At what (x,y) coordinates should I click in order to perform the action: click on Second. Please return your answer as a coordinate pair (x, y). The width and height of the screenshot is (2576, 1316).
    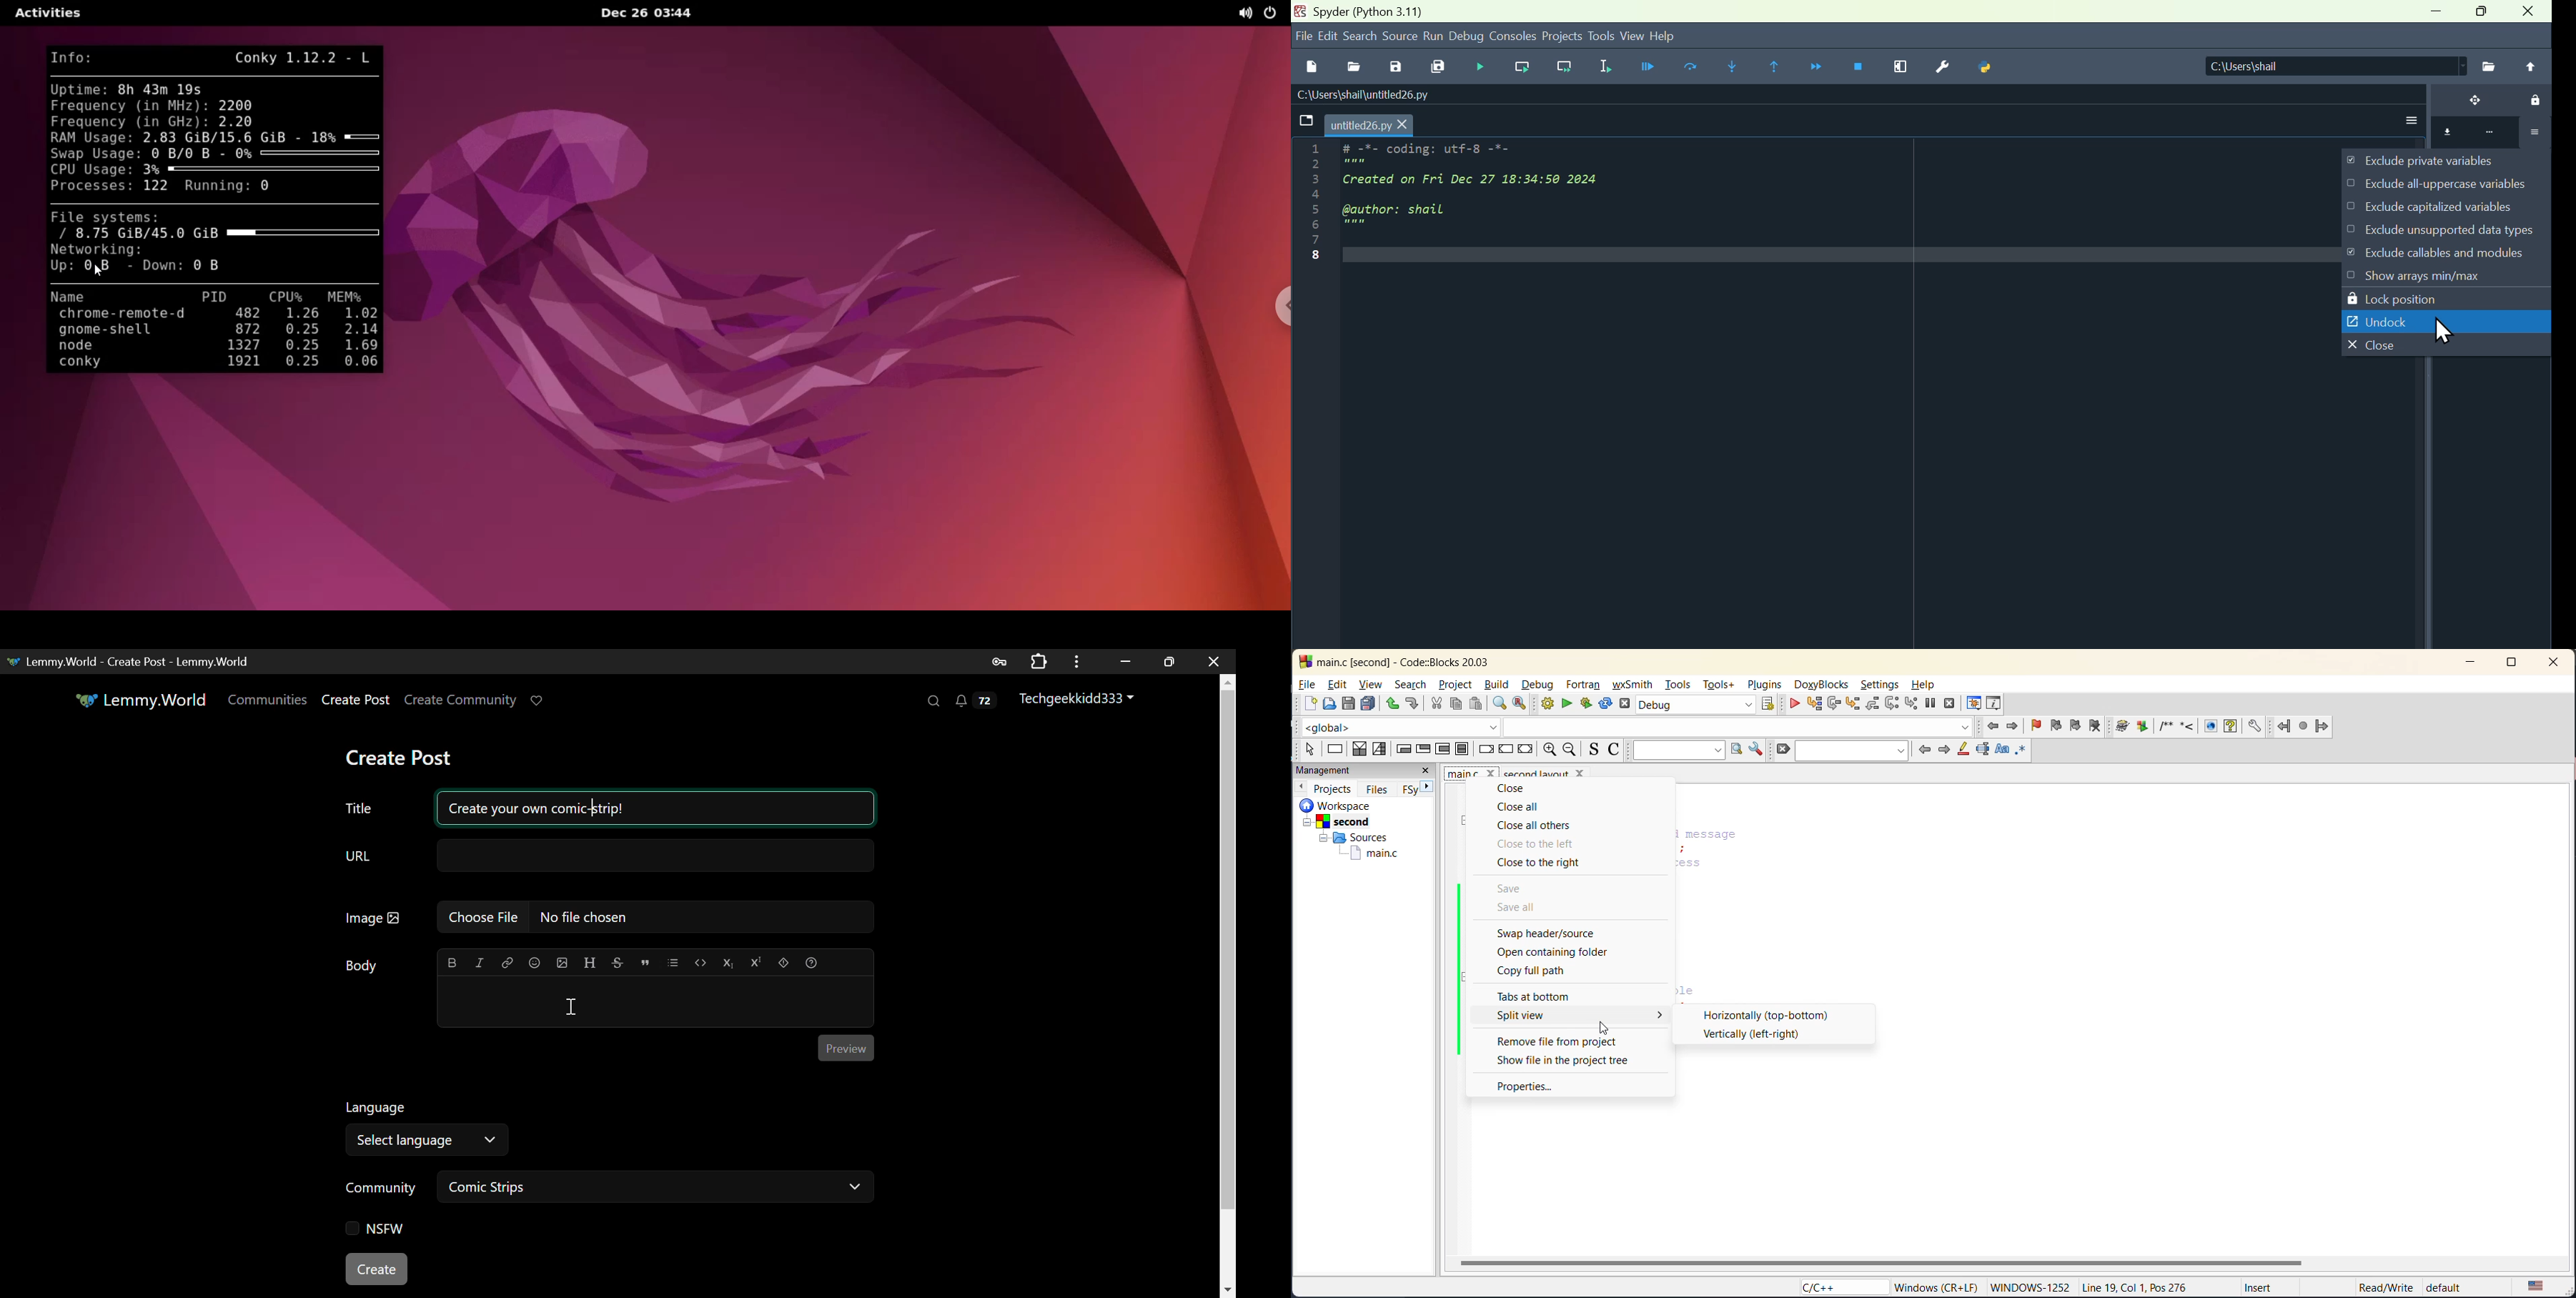
    Looking at the image, I should click on (1346, 821).